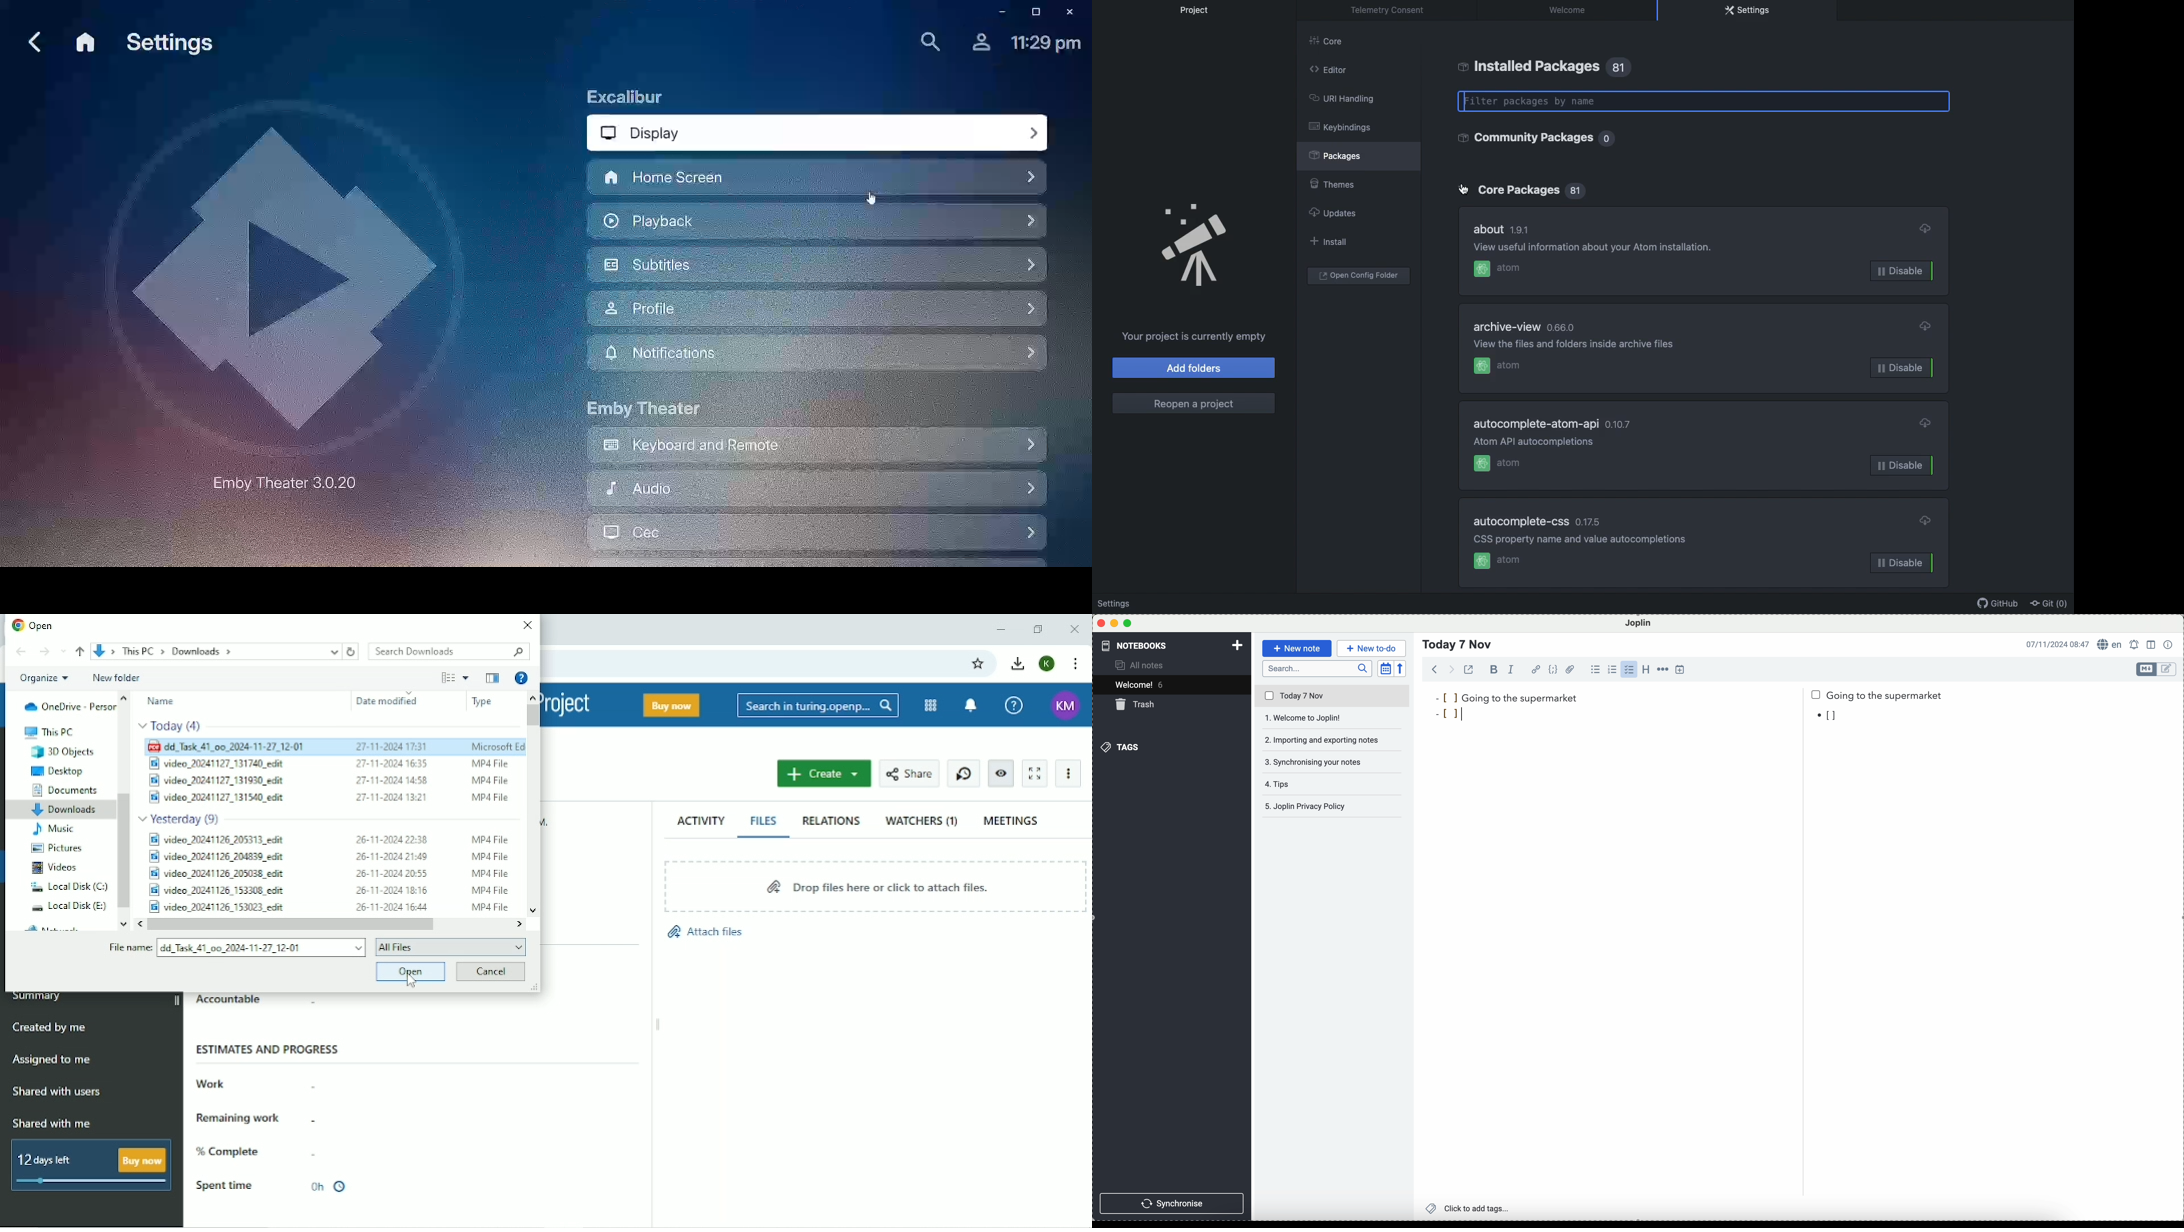 This screenshot has width=2184, height=1232. Describe the element at coordinates (1331, 181) in the screenshot. I see `Themes` at that location.